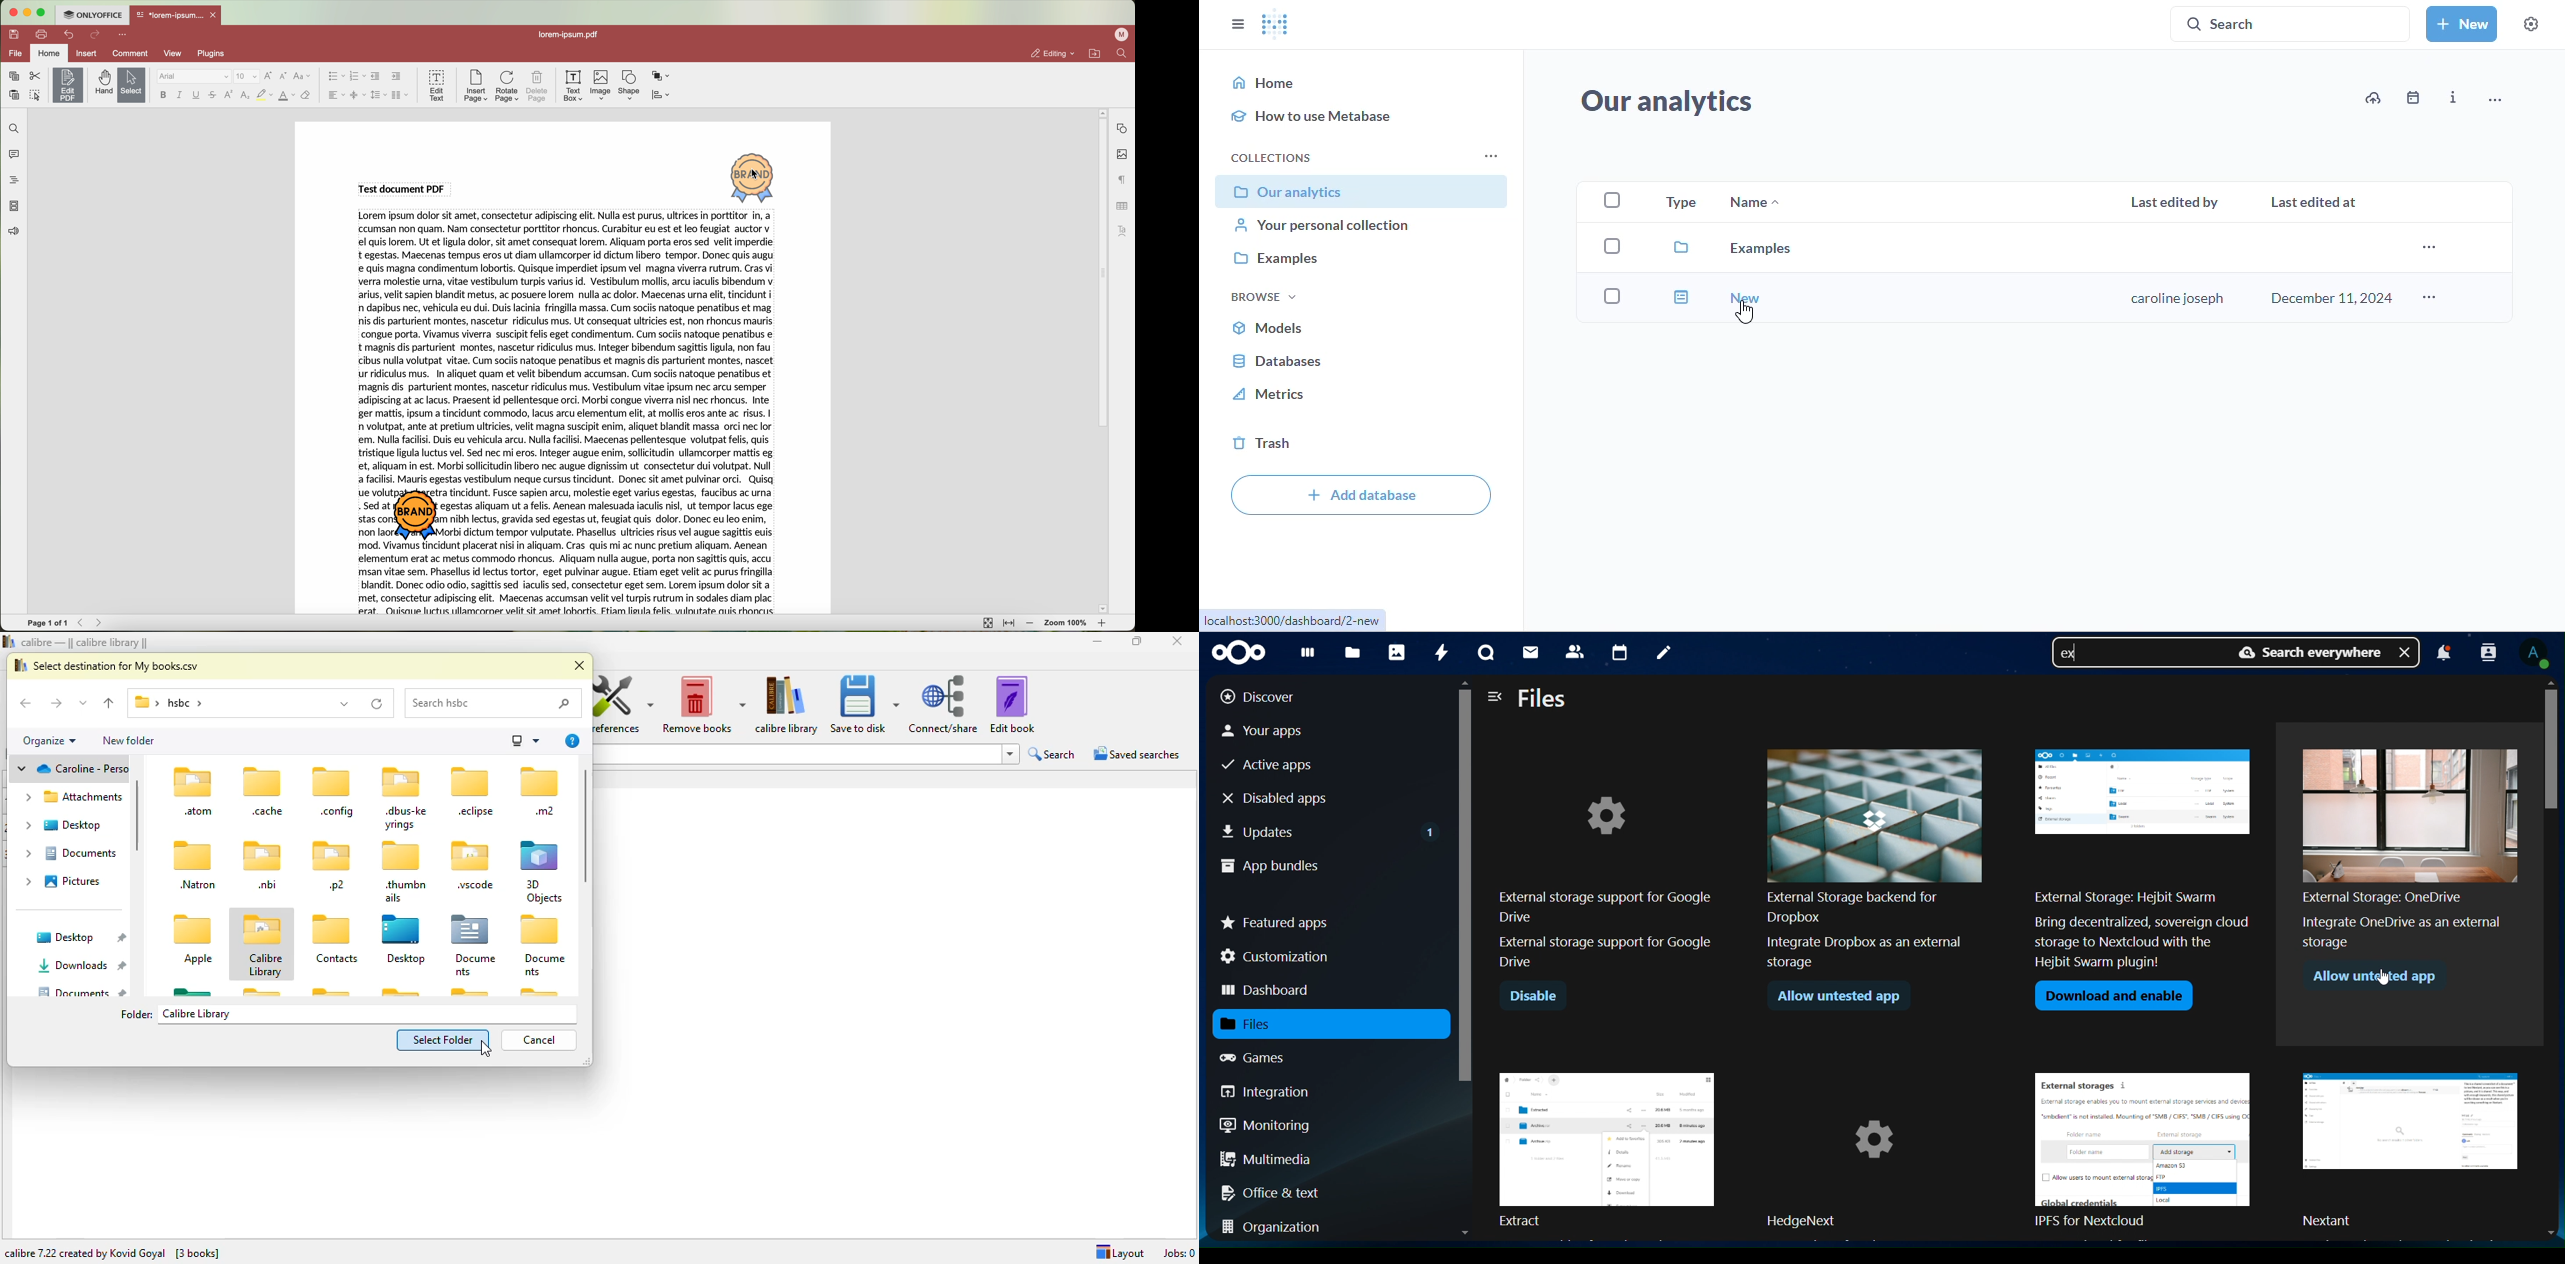  What do you see at coordinates (397, 76) in the screenshot?
I see `increase indent` at bounding box center [397, 76].